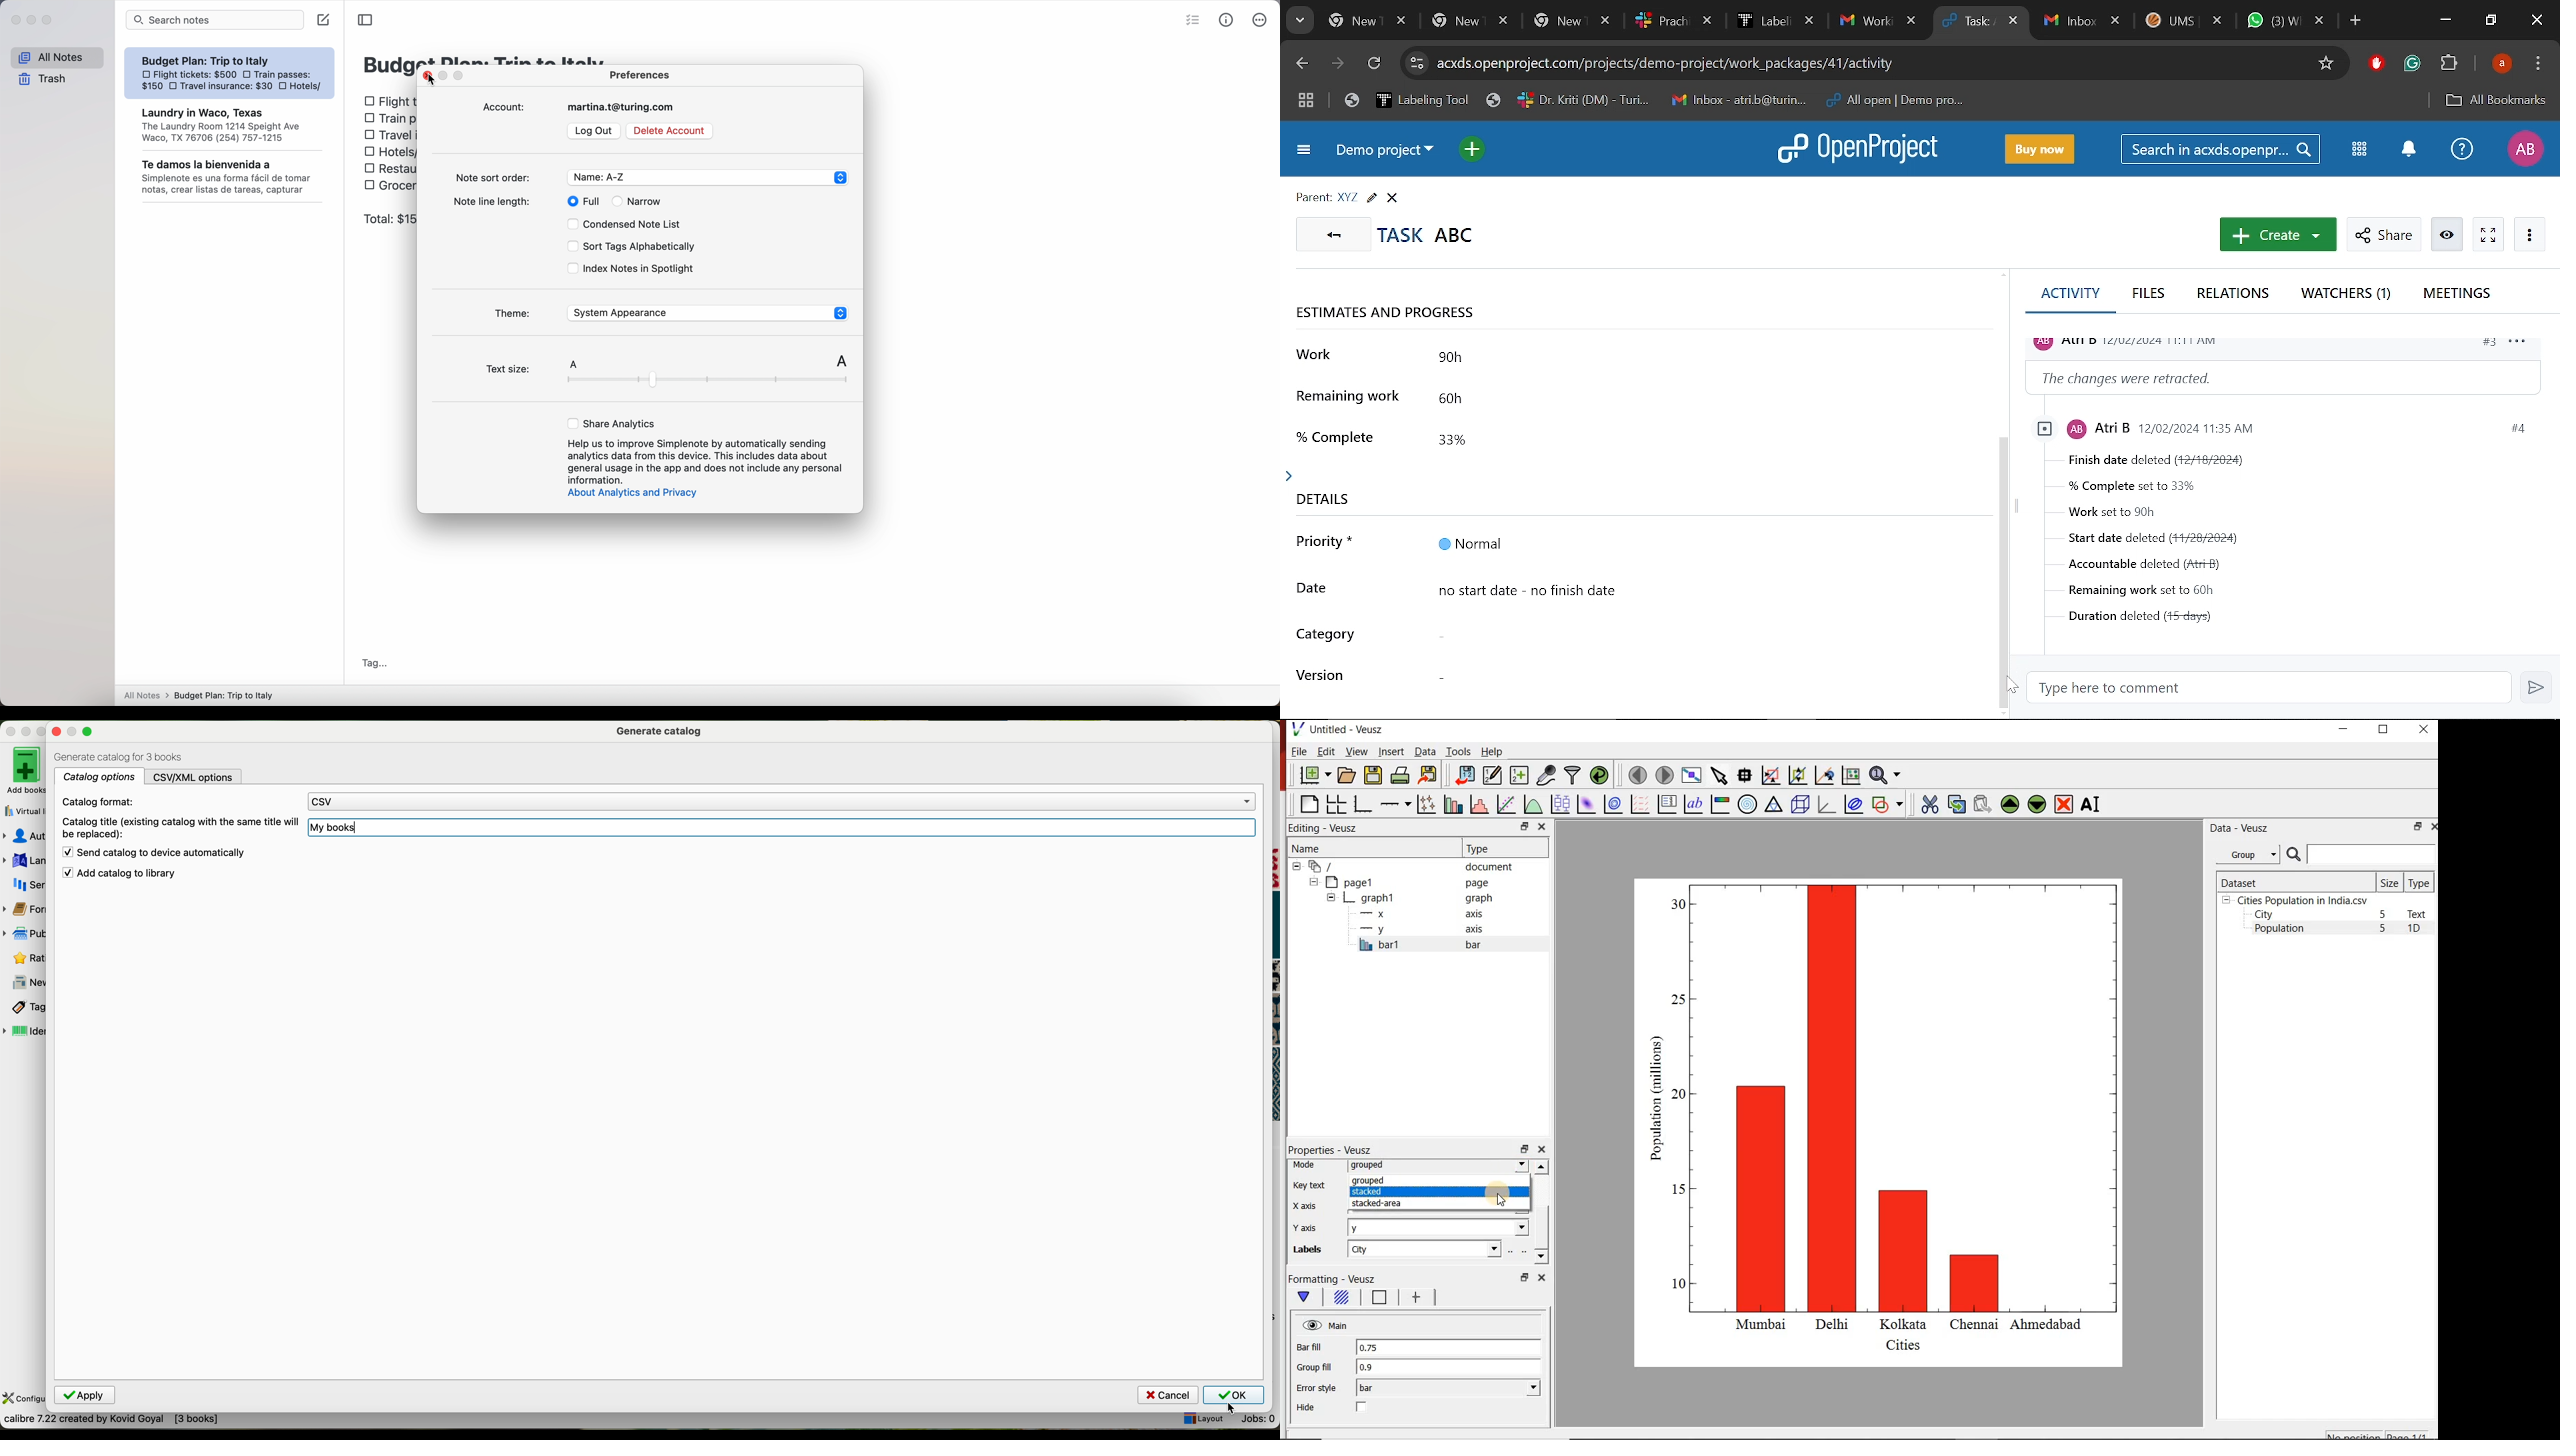 The image size is (2576, 1456). I want to click on tag, so click(376, 662).